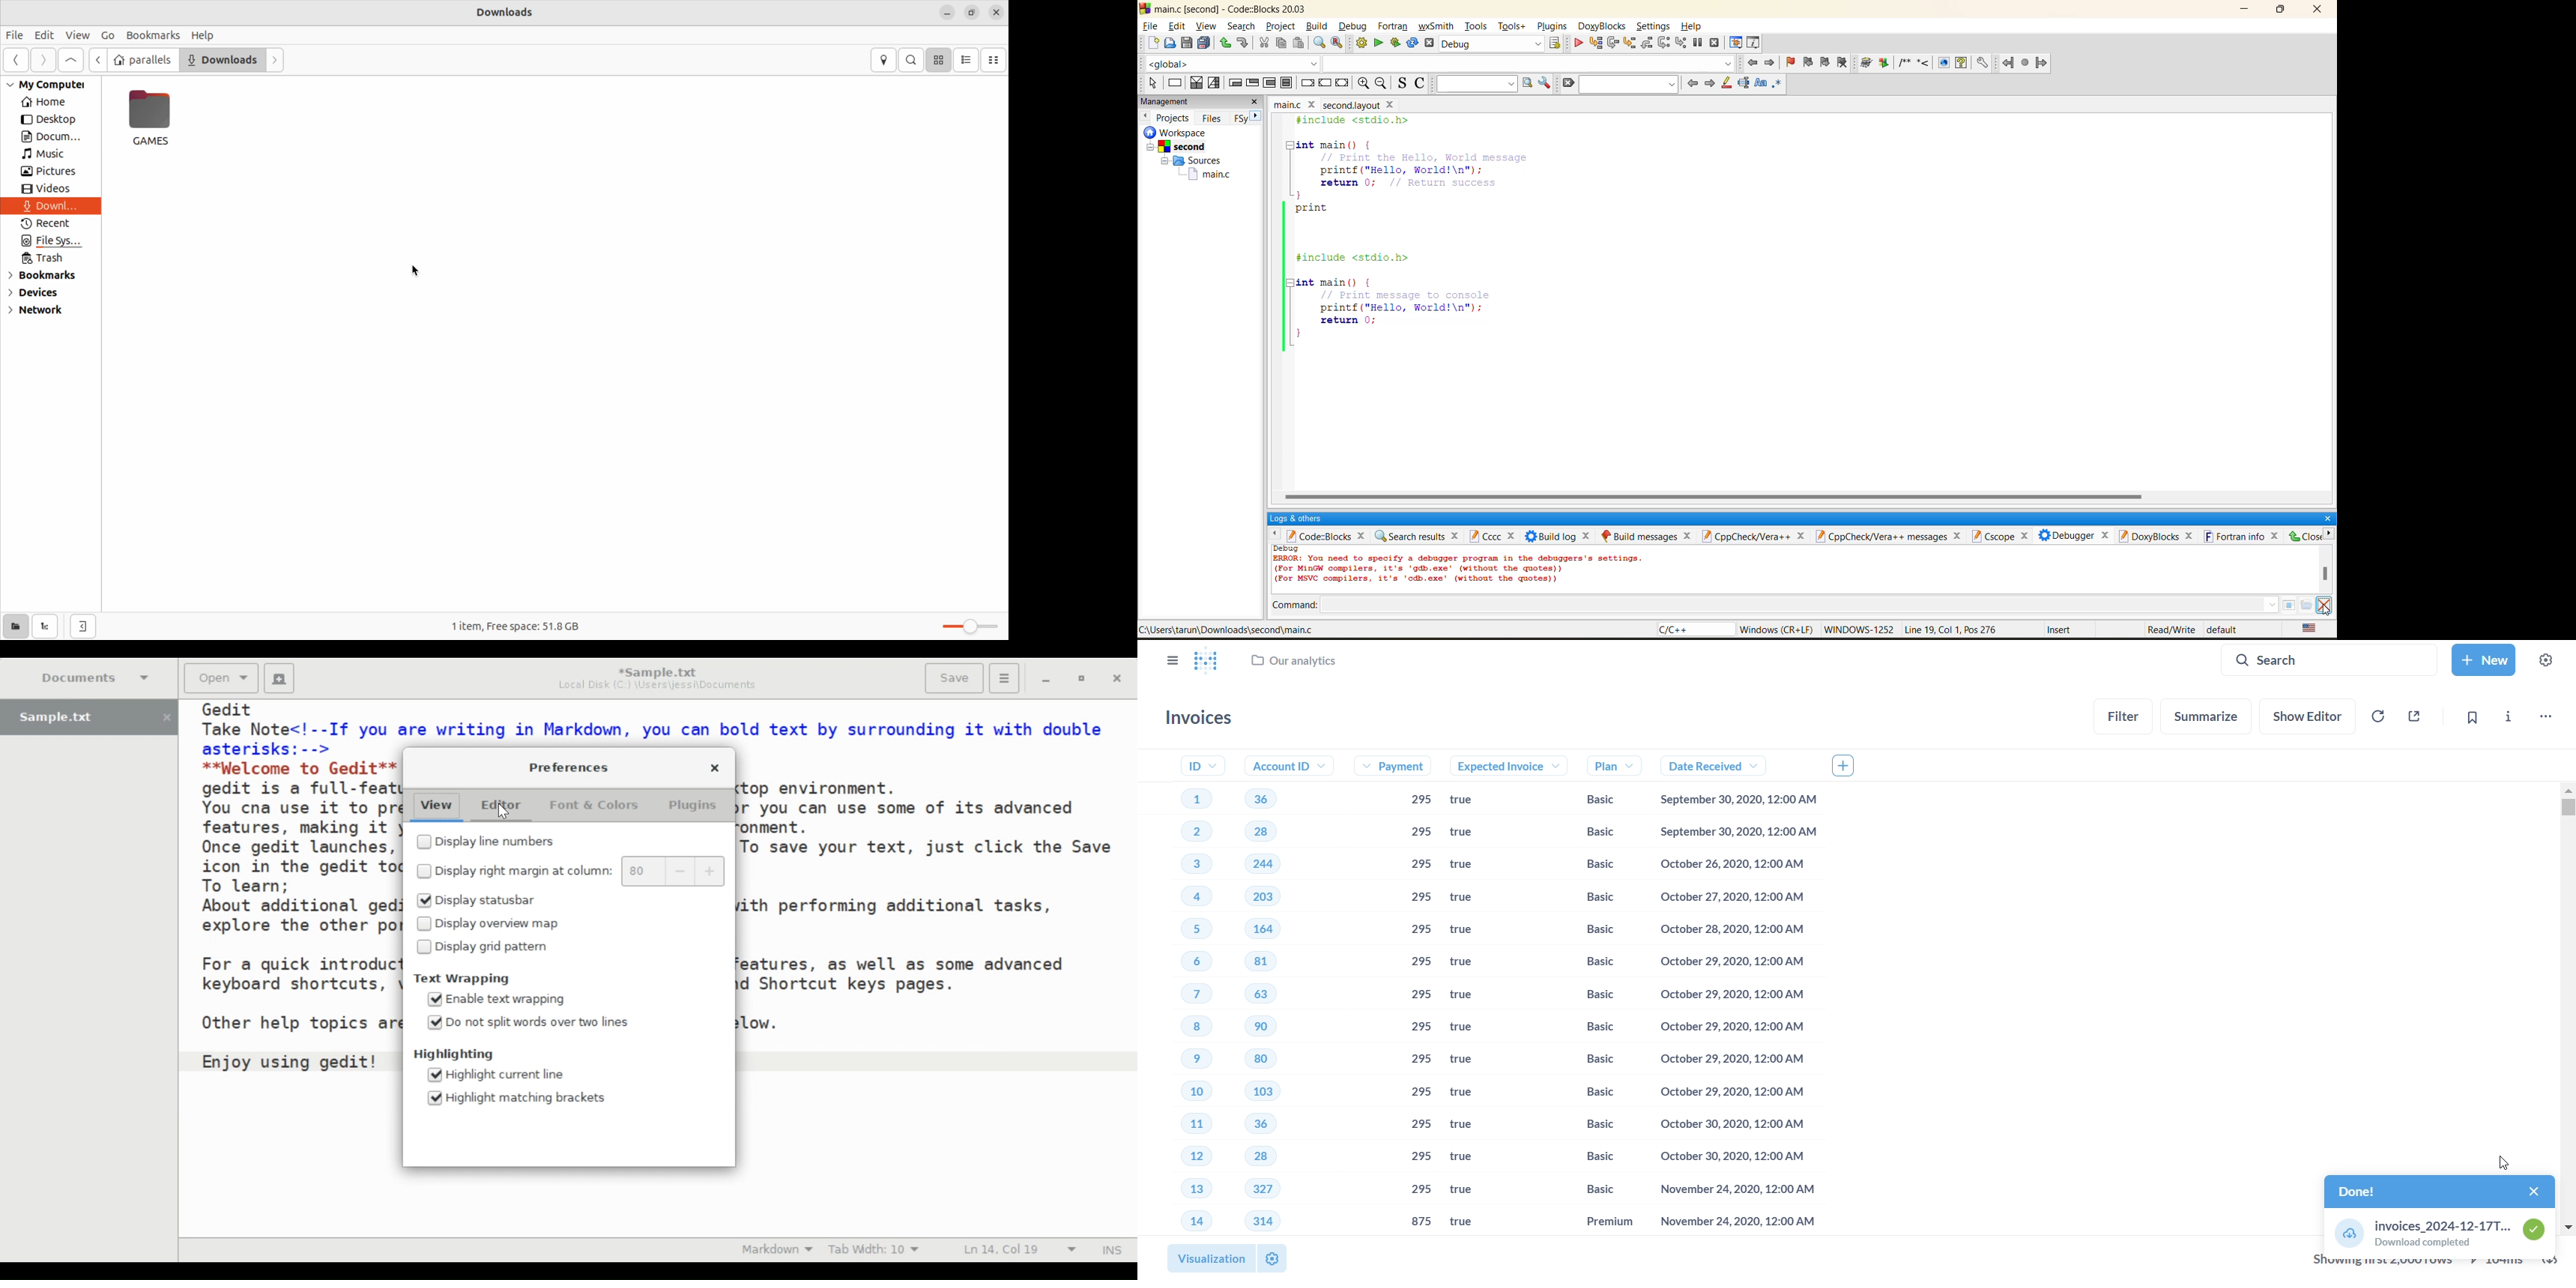 The width and height of the screenshot is (2576, 1288). I want to click on Editor, so click(507, 807).